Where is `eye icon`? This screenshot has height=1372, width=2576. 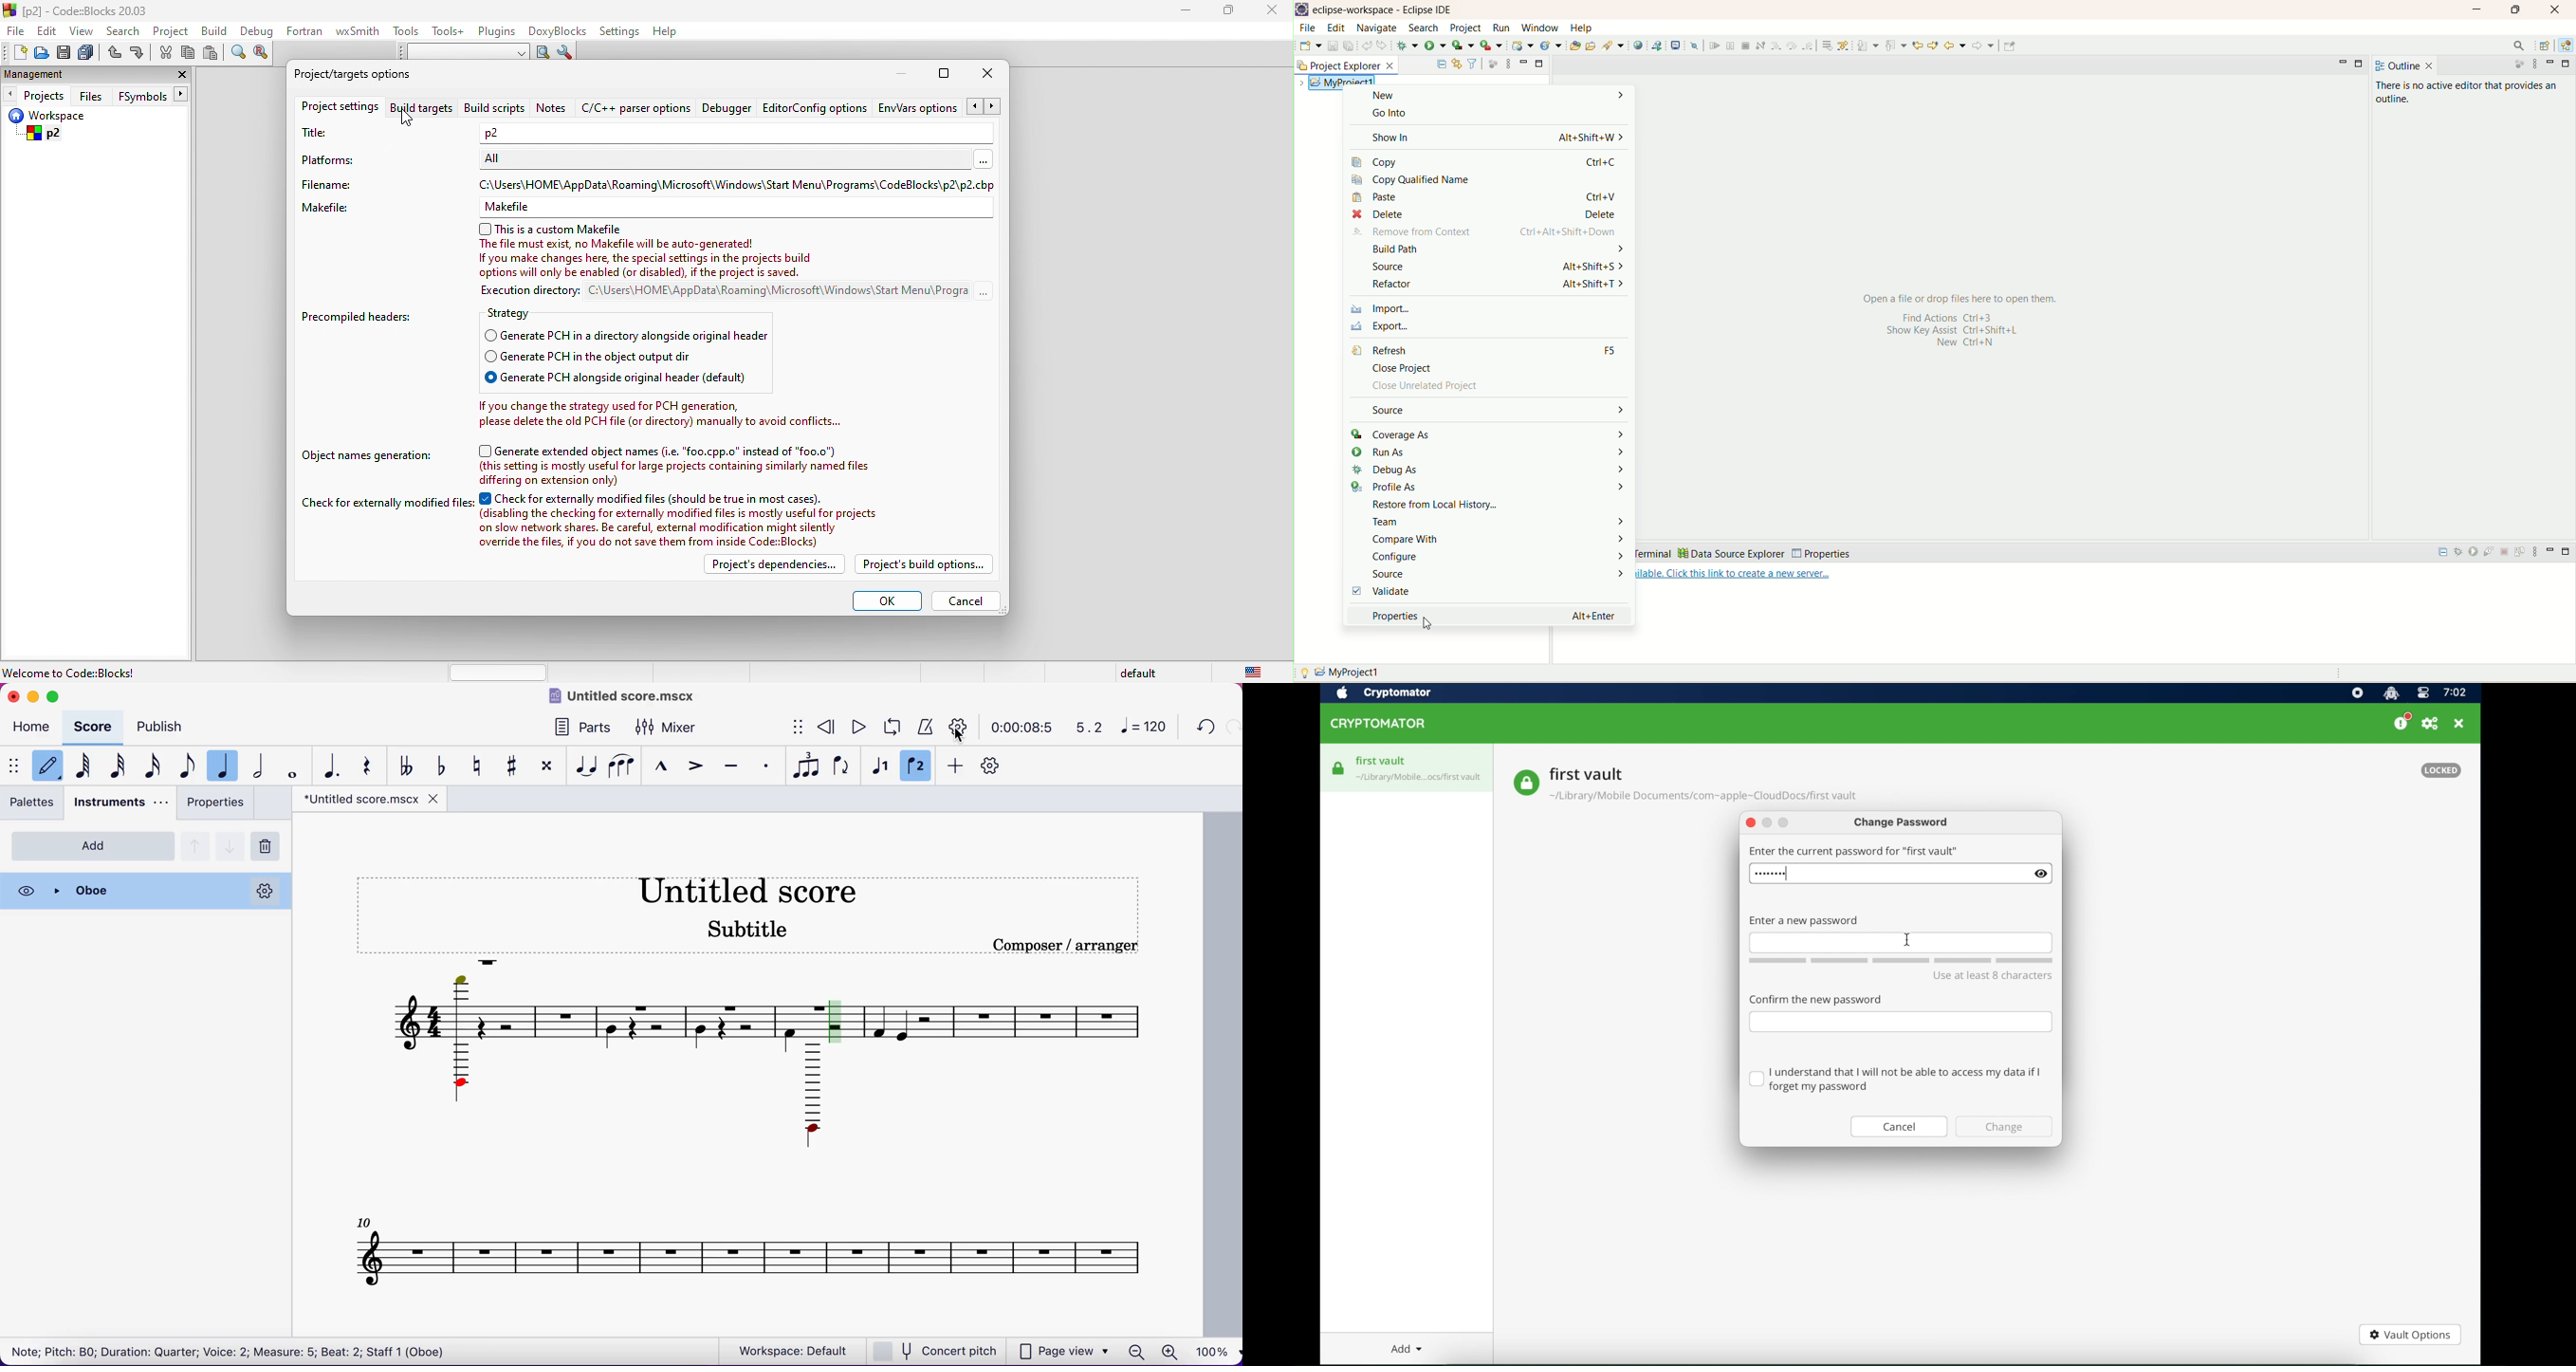 eye icon is located at coordinates (2041, 874).